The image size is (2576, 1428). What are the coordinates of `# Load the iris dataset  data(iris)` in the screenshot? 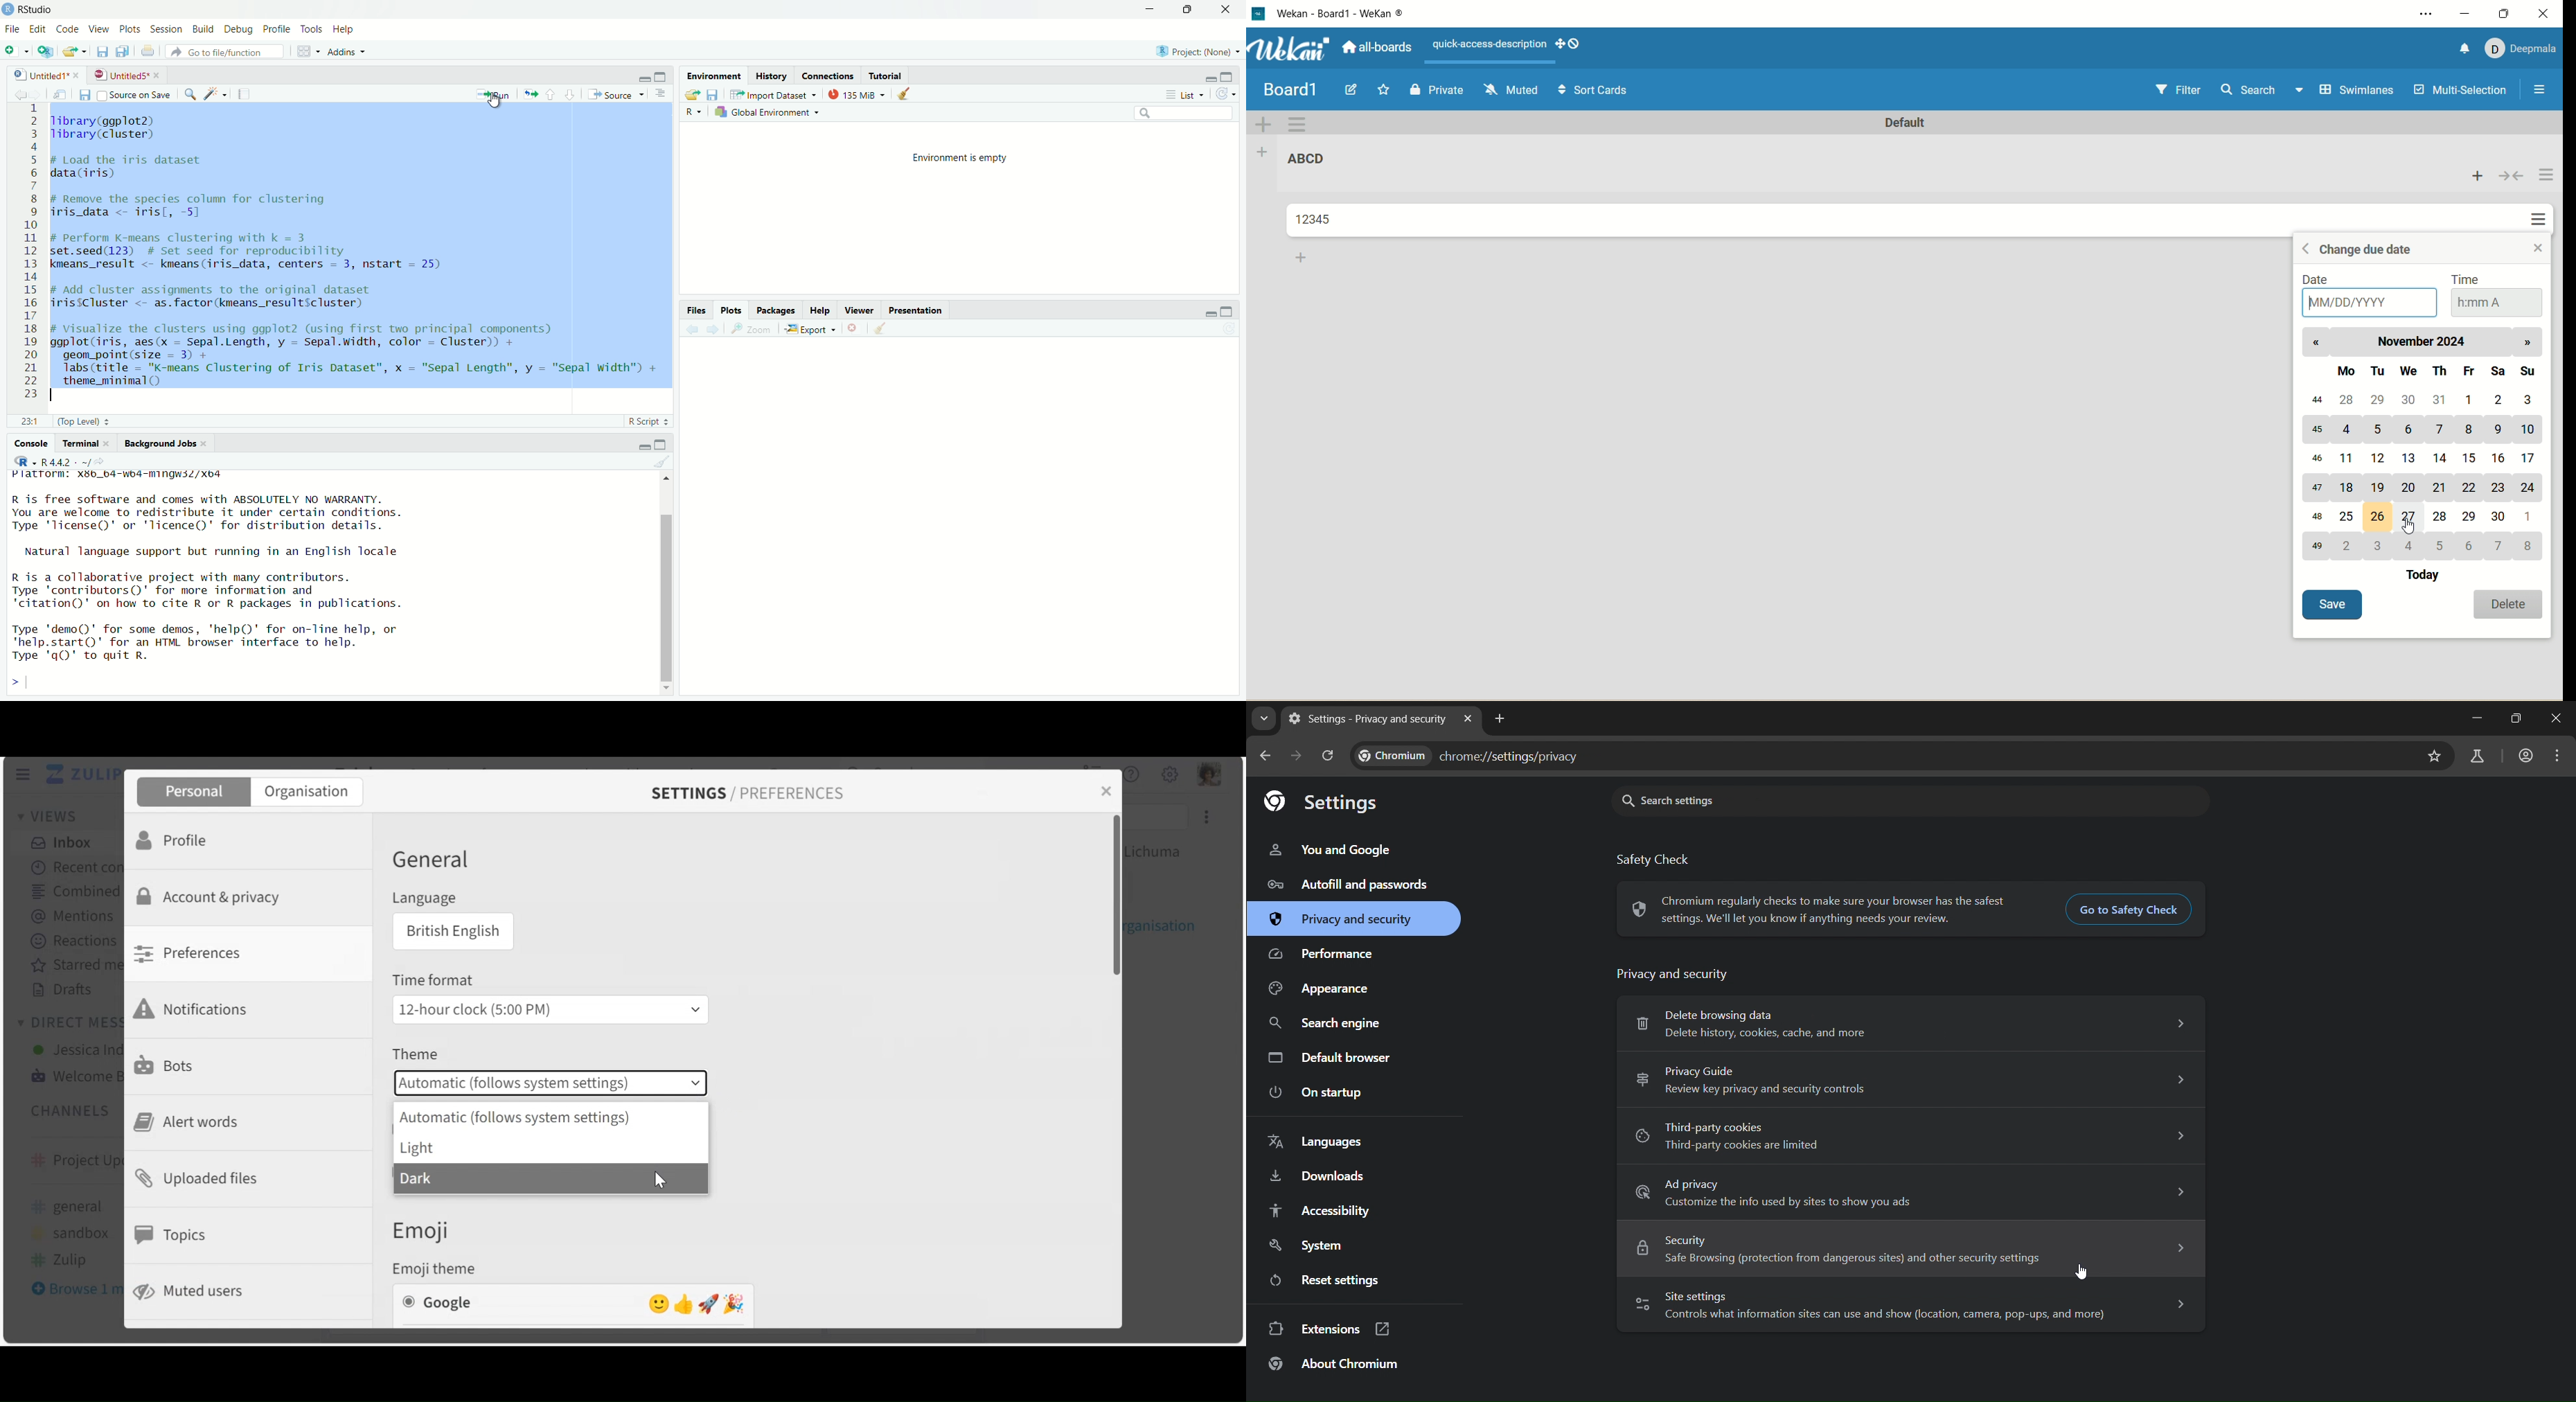 It's located at (141, 167).